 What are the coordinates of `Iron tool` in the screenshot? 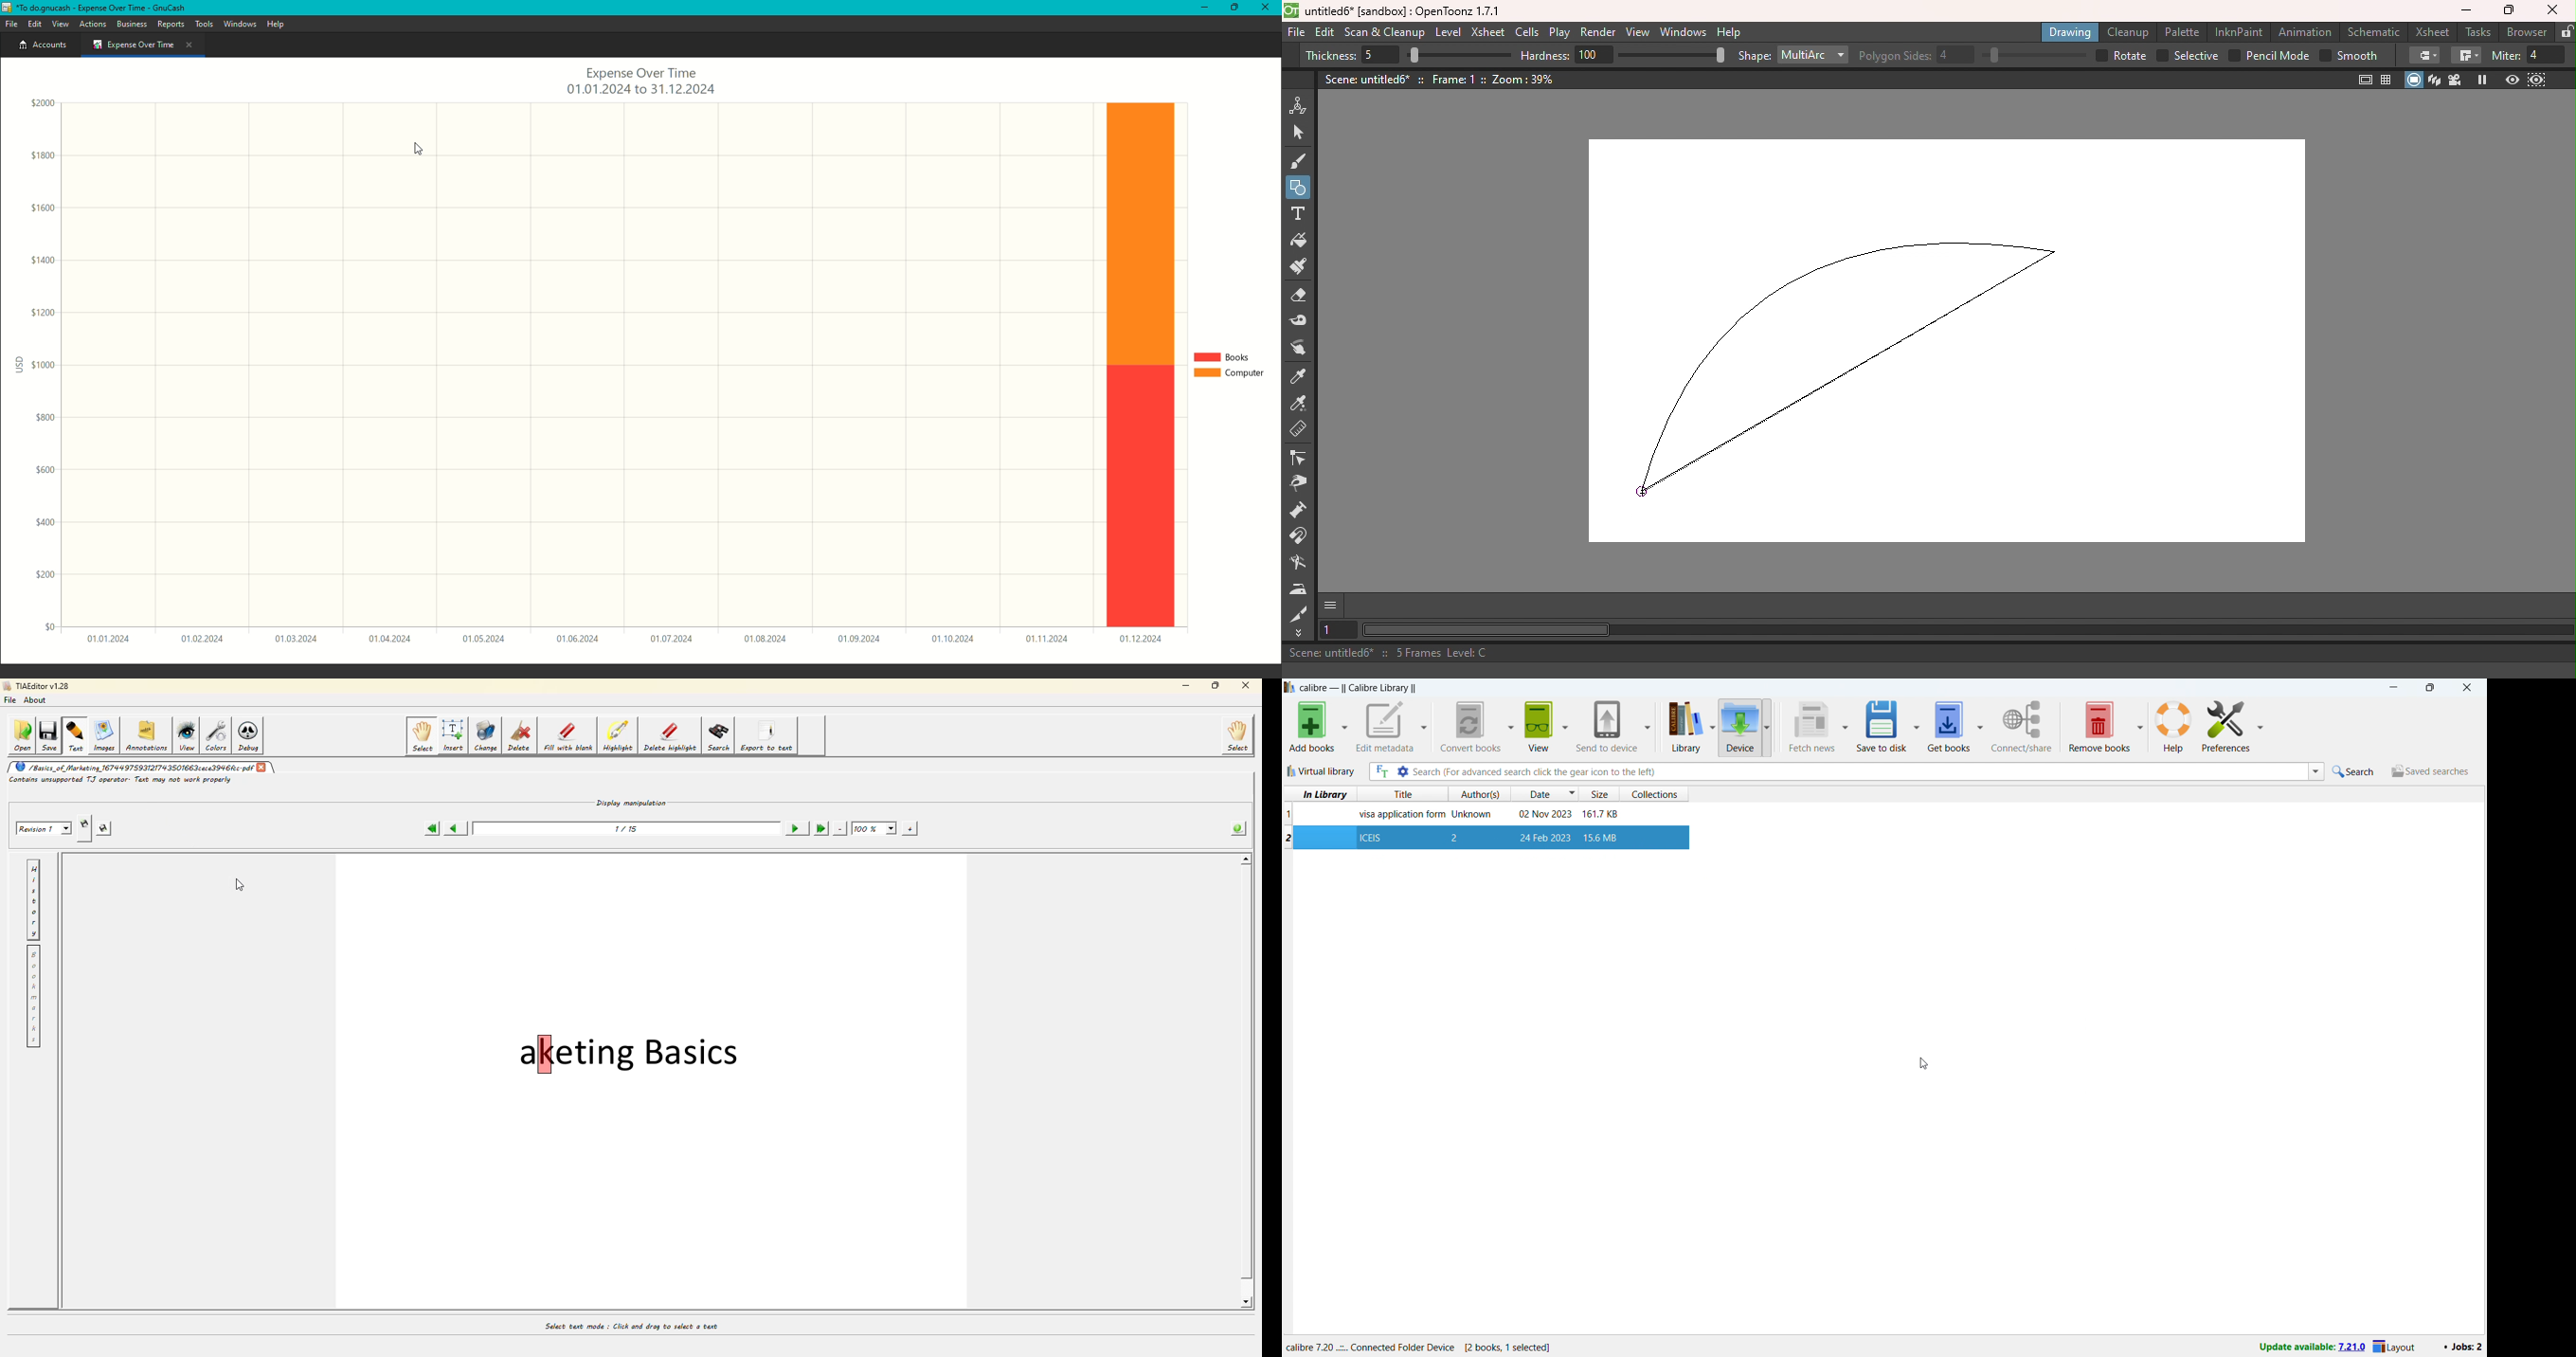 It's located at (1299, 590).